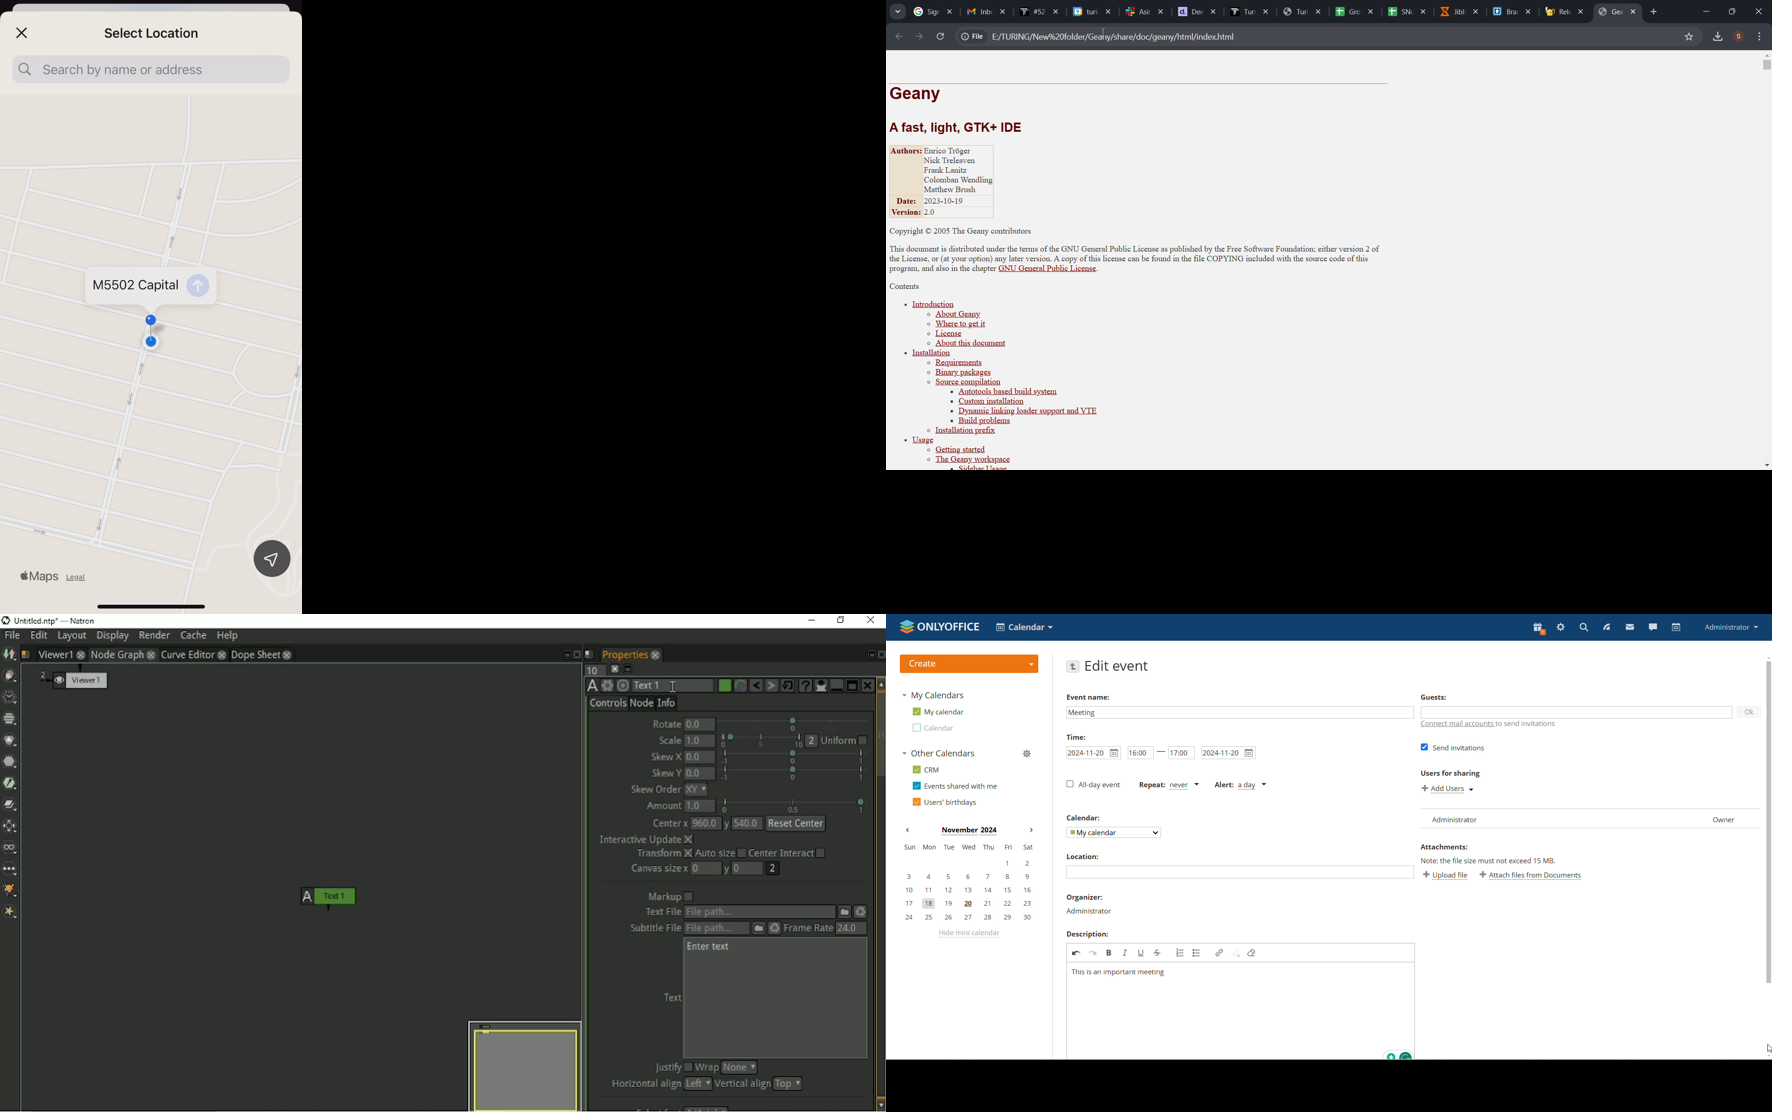 This screenshot has width=1792, height=1120. Describe the element at coordinates (948, 182) in the screenshot. I see `Authors: Enrico Troger
Nick Treleaven
Frank Lanitz
Colomban Wendling
Matthew Brush
Date: 2023-10-19
Version: 2.0` at that location.